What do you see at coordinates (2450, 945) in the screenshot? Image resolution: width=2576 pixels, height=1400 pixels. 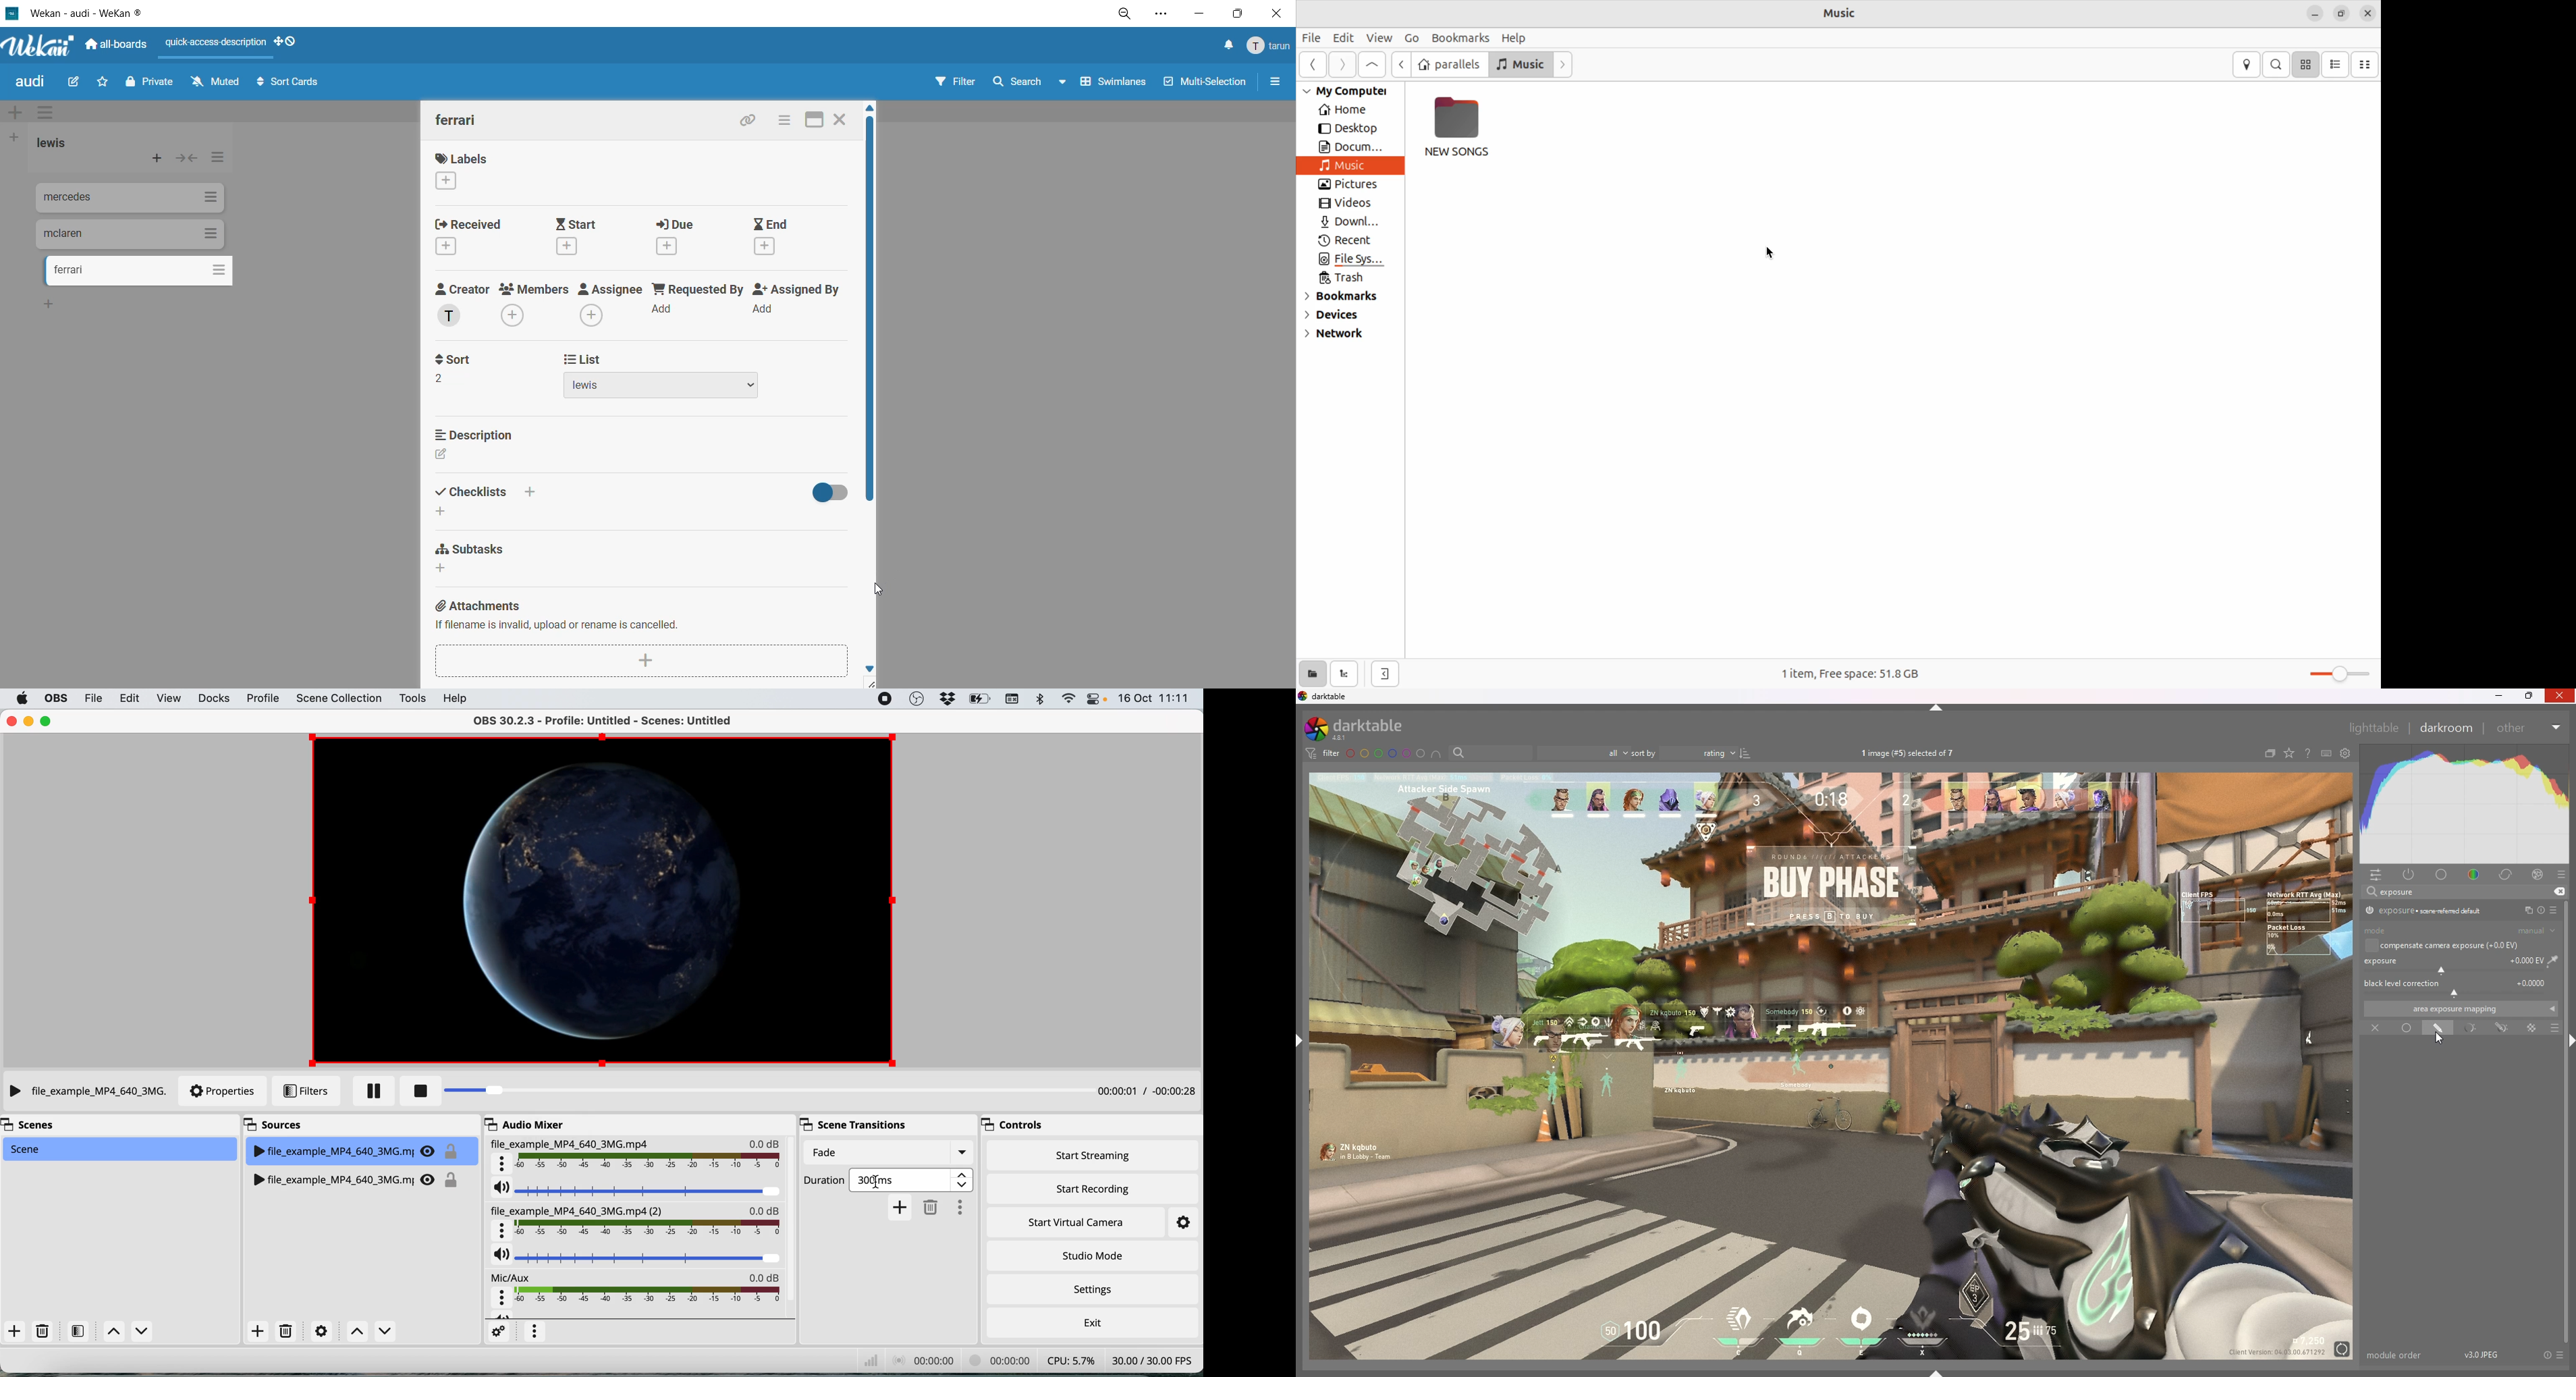 I see `compensate camera exposure` at bounding box center [2450, 945].